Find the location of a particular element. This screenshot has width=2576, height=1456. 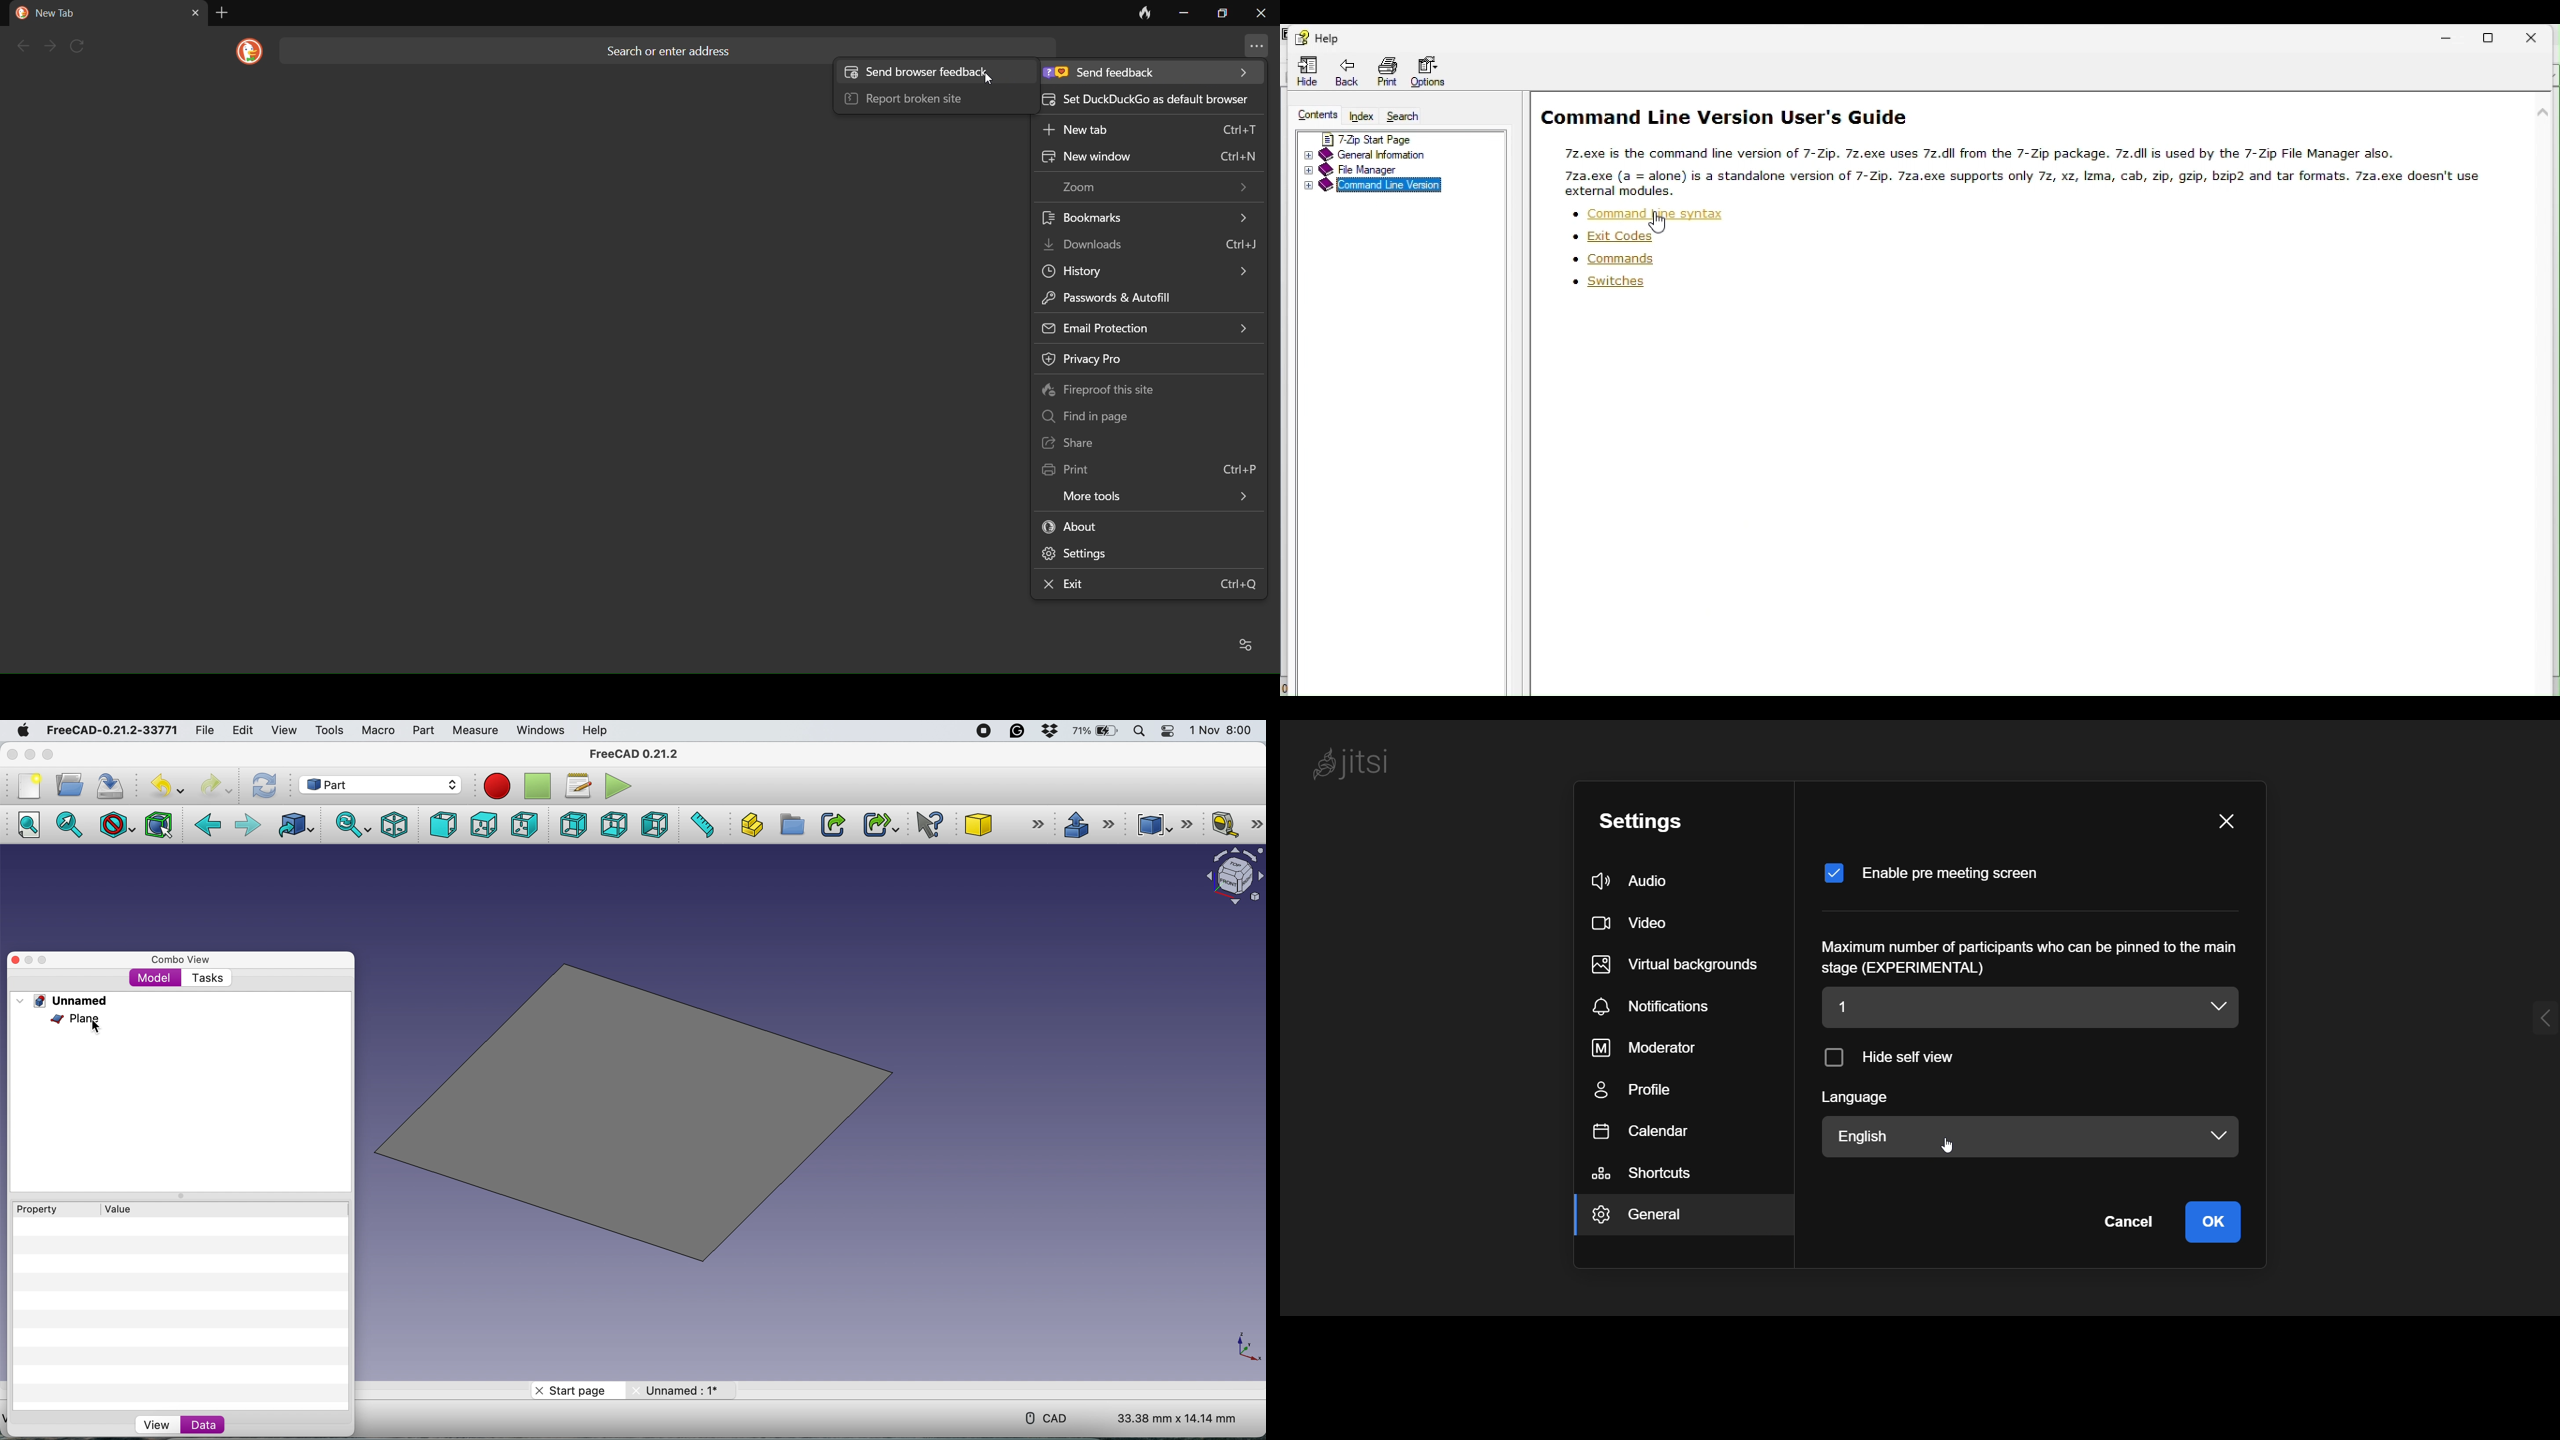

cad is located at coordinates (1055, 1418).